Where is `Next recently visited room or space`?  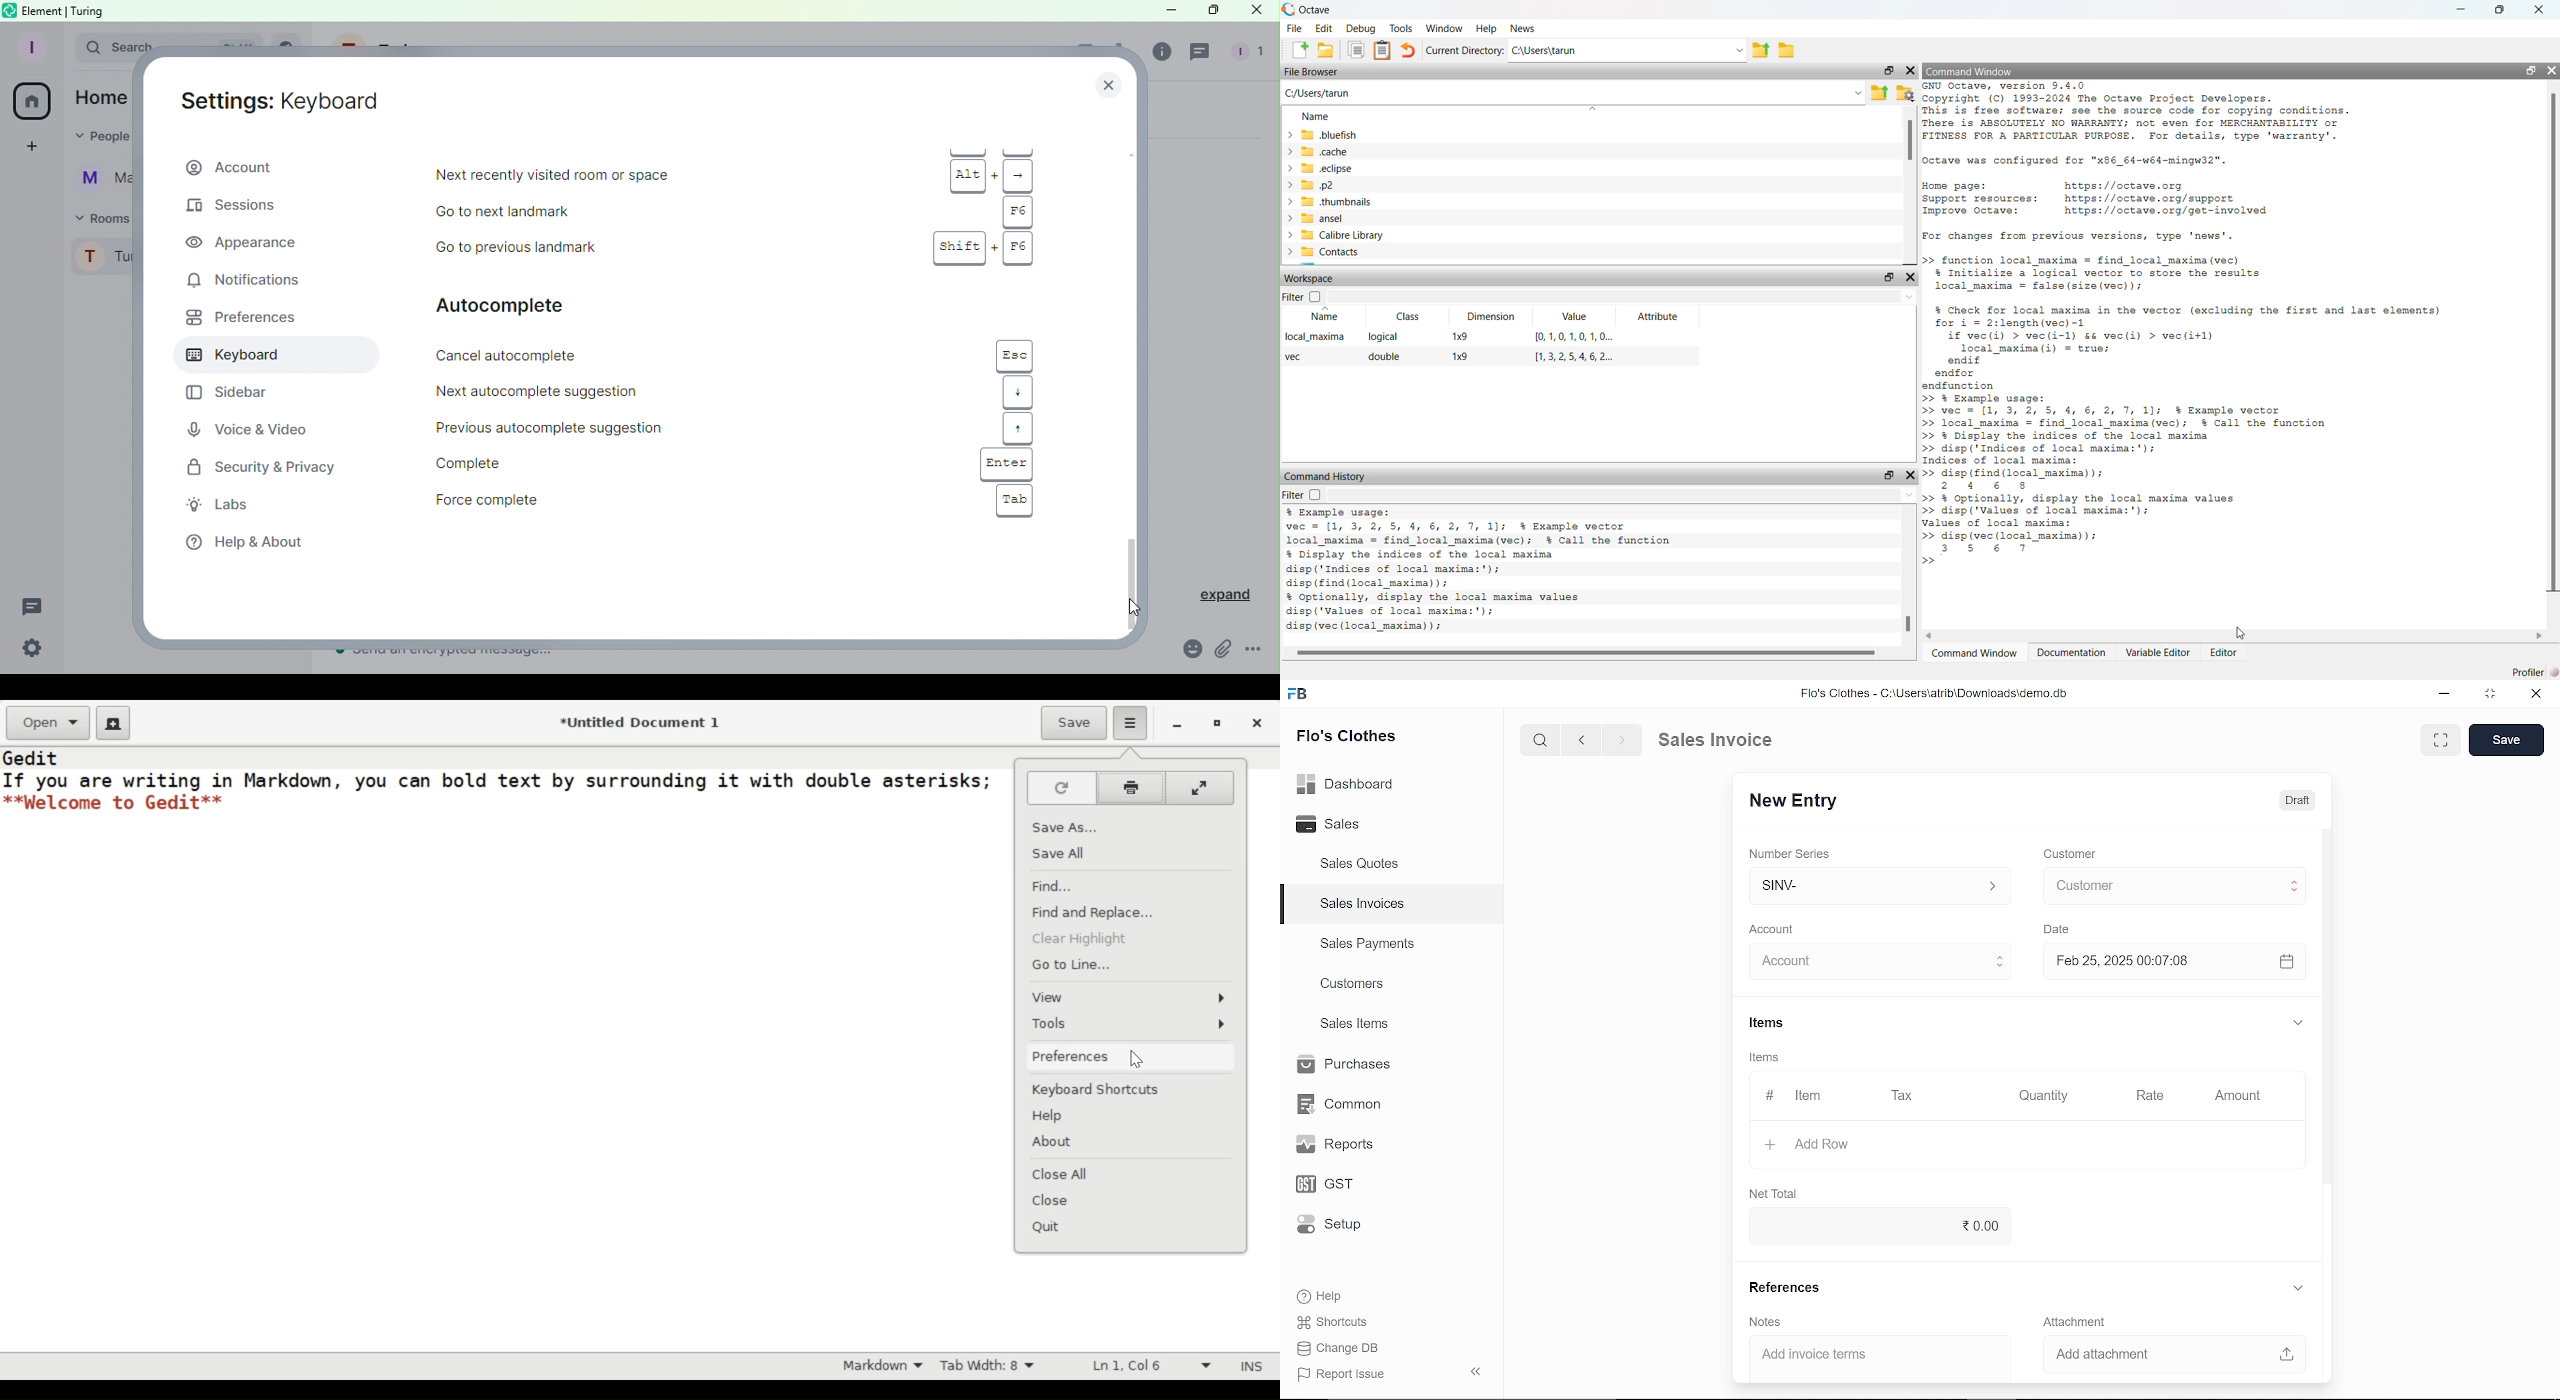
Next recently visited room or space is located at coordinates (648, 177).